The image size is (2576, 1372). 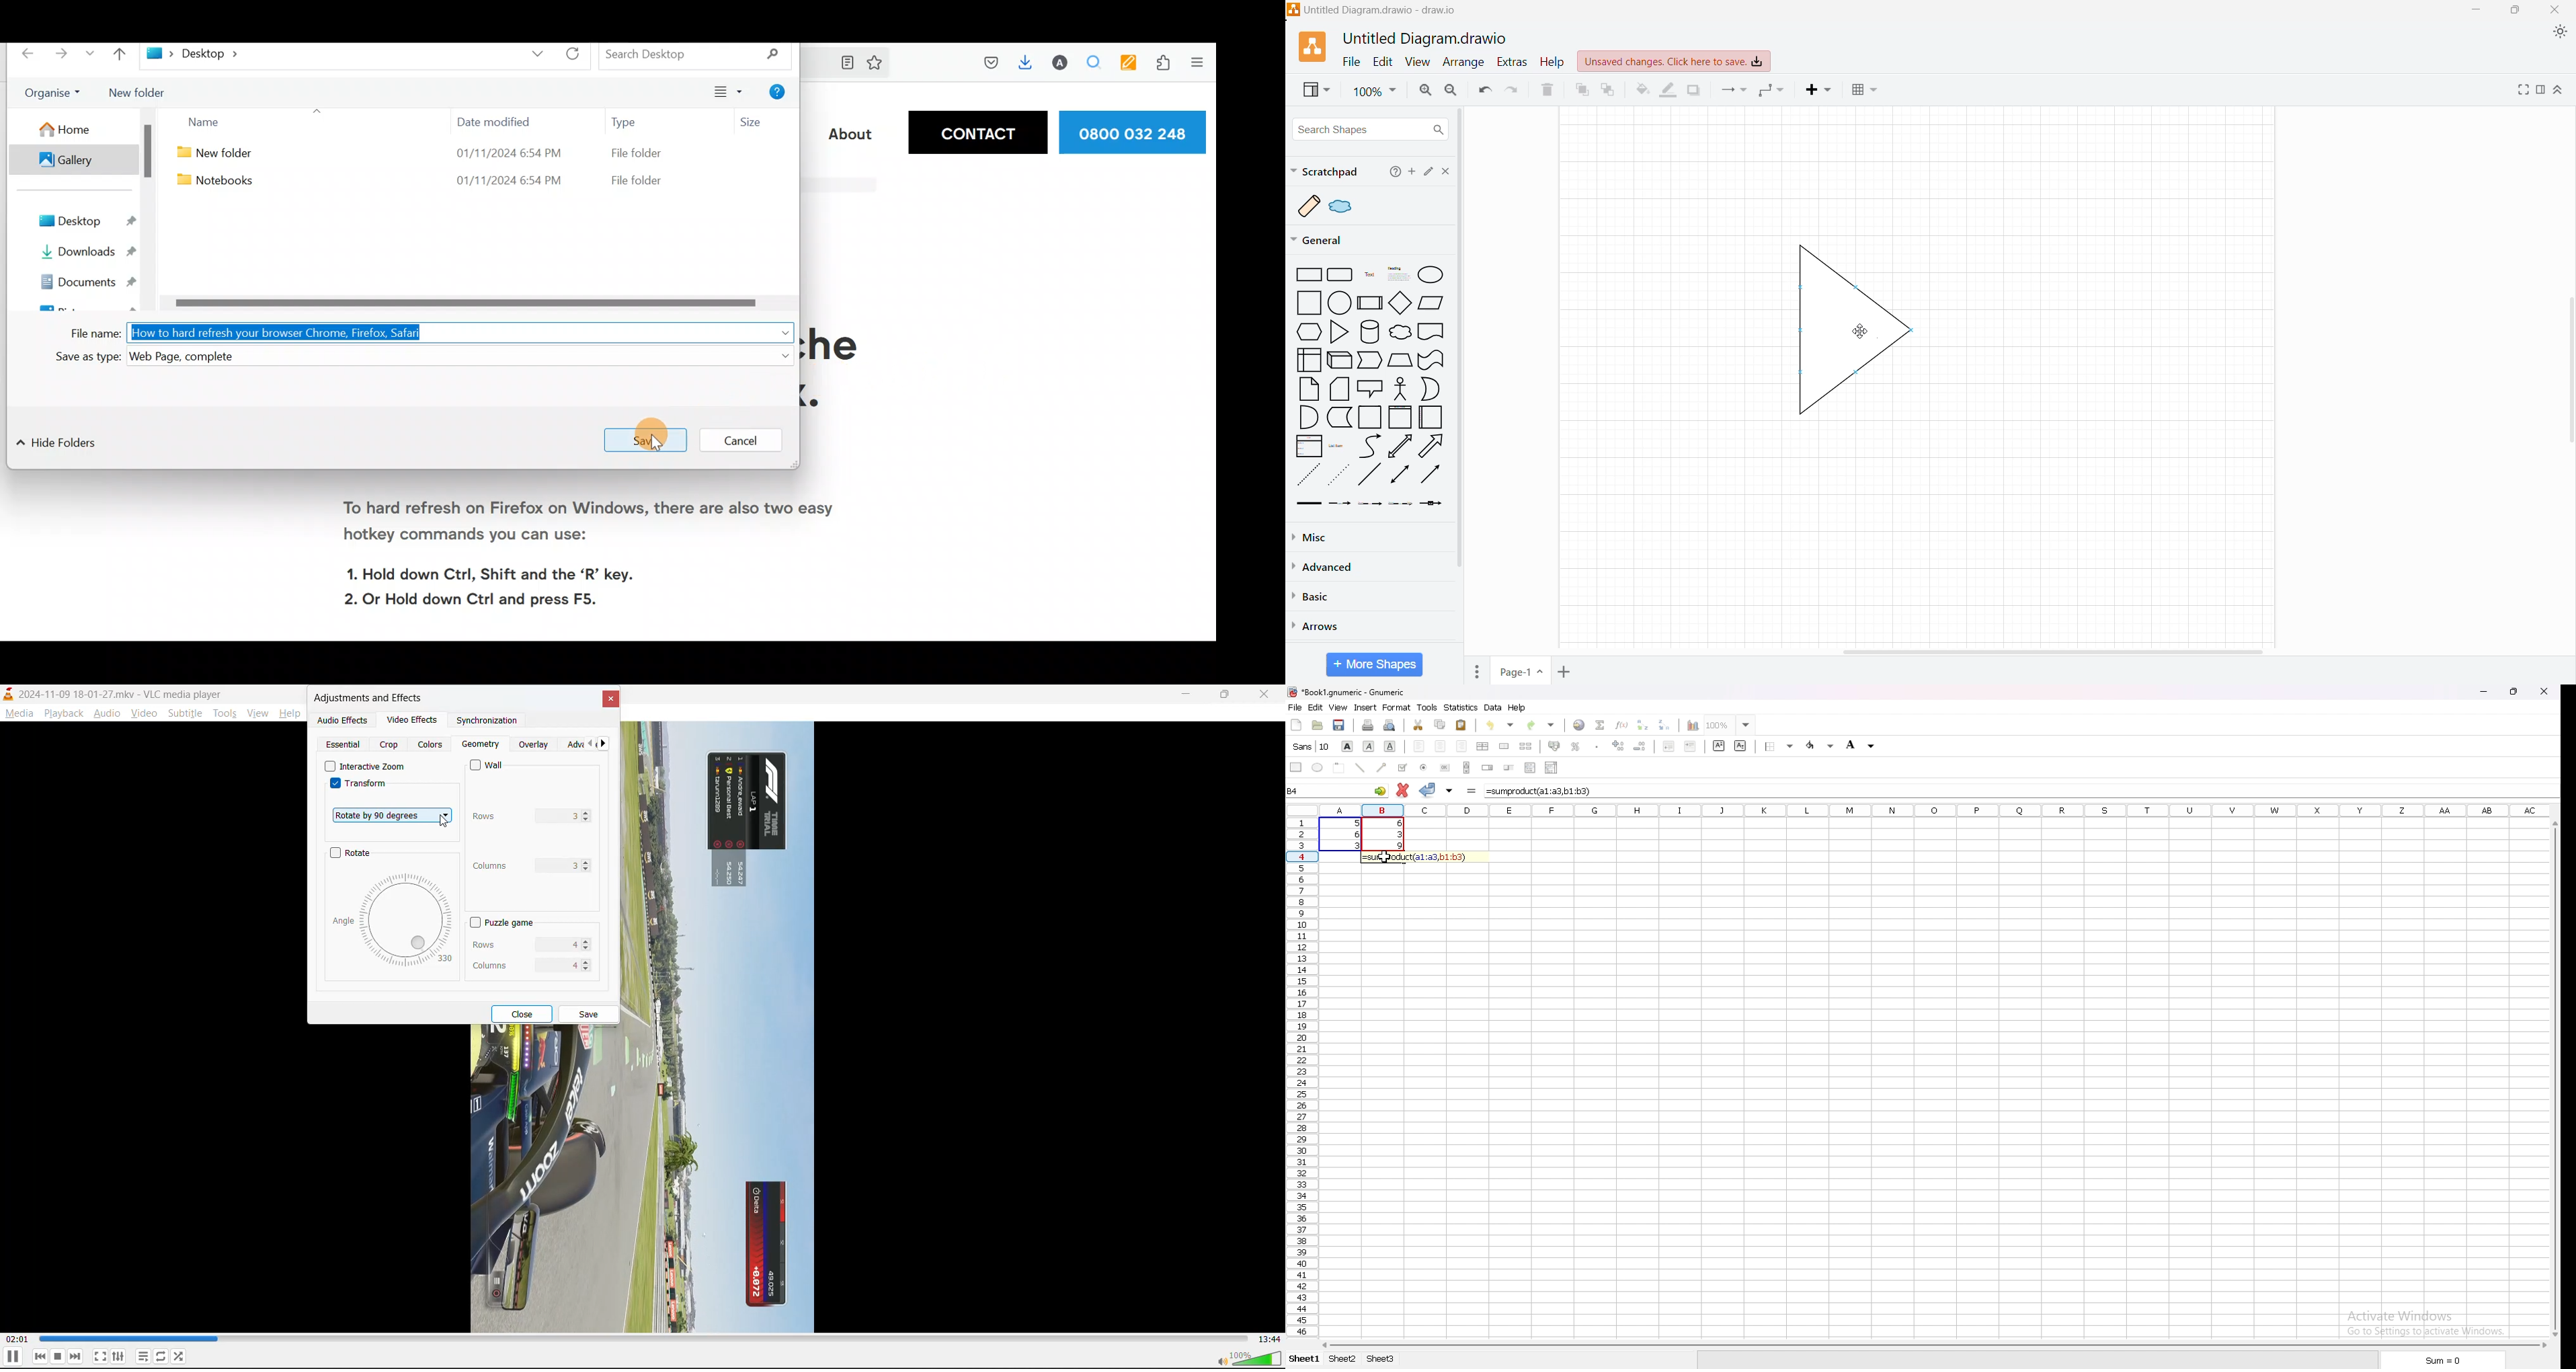 What do you see at coordinates (93, 253) in the screenshot?
I see `Downloads` at bounding box center [93, 253].